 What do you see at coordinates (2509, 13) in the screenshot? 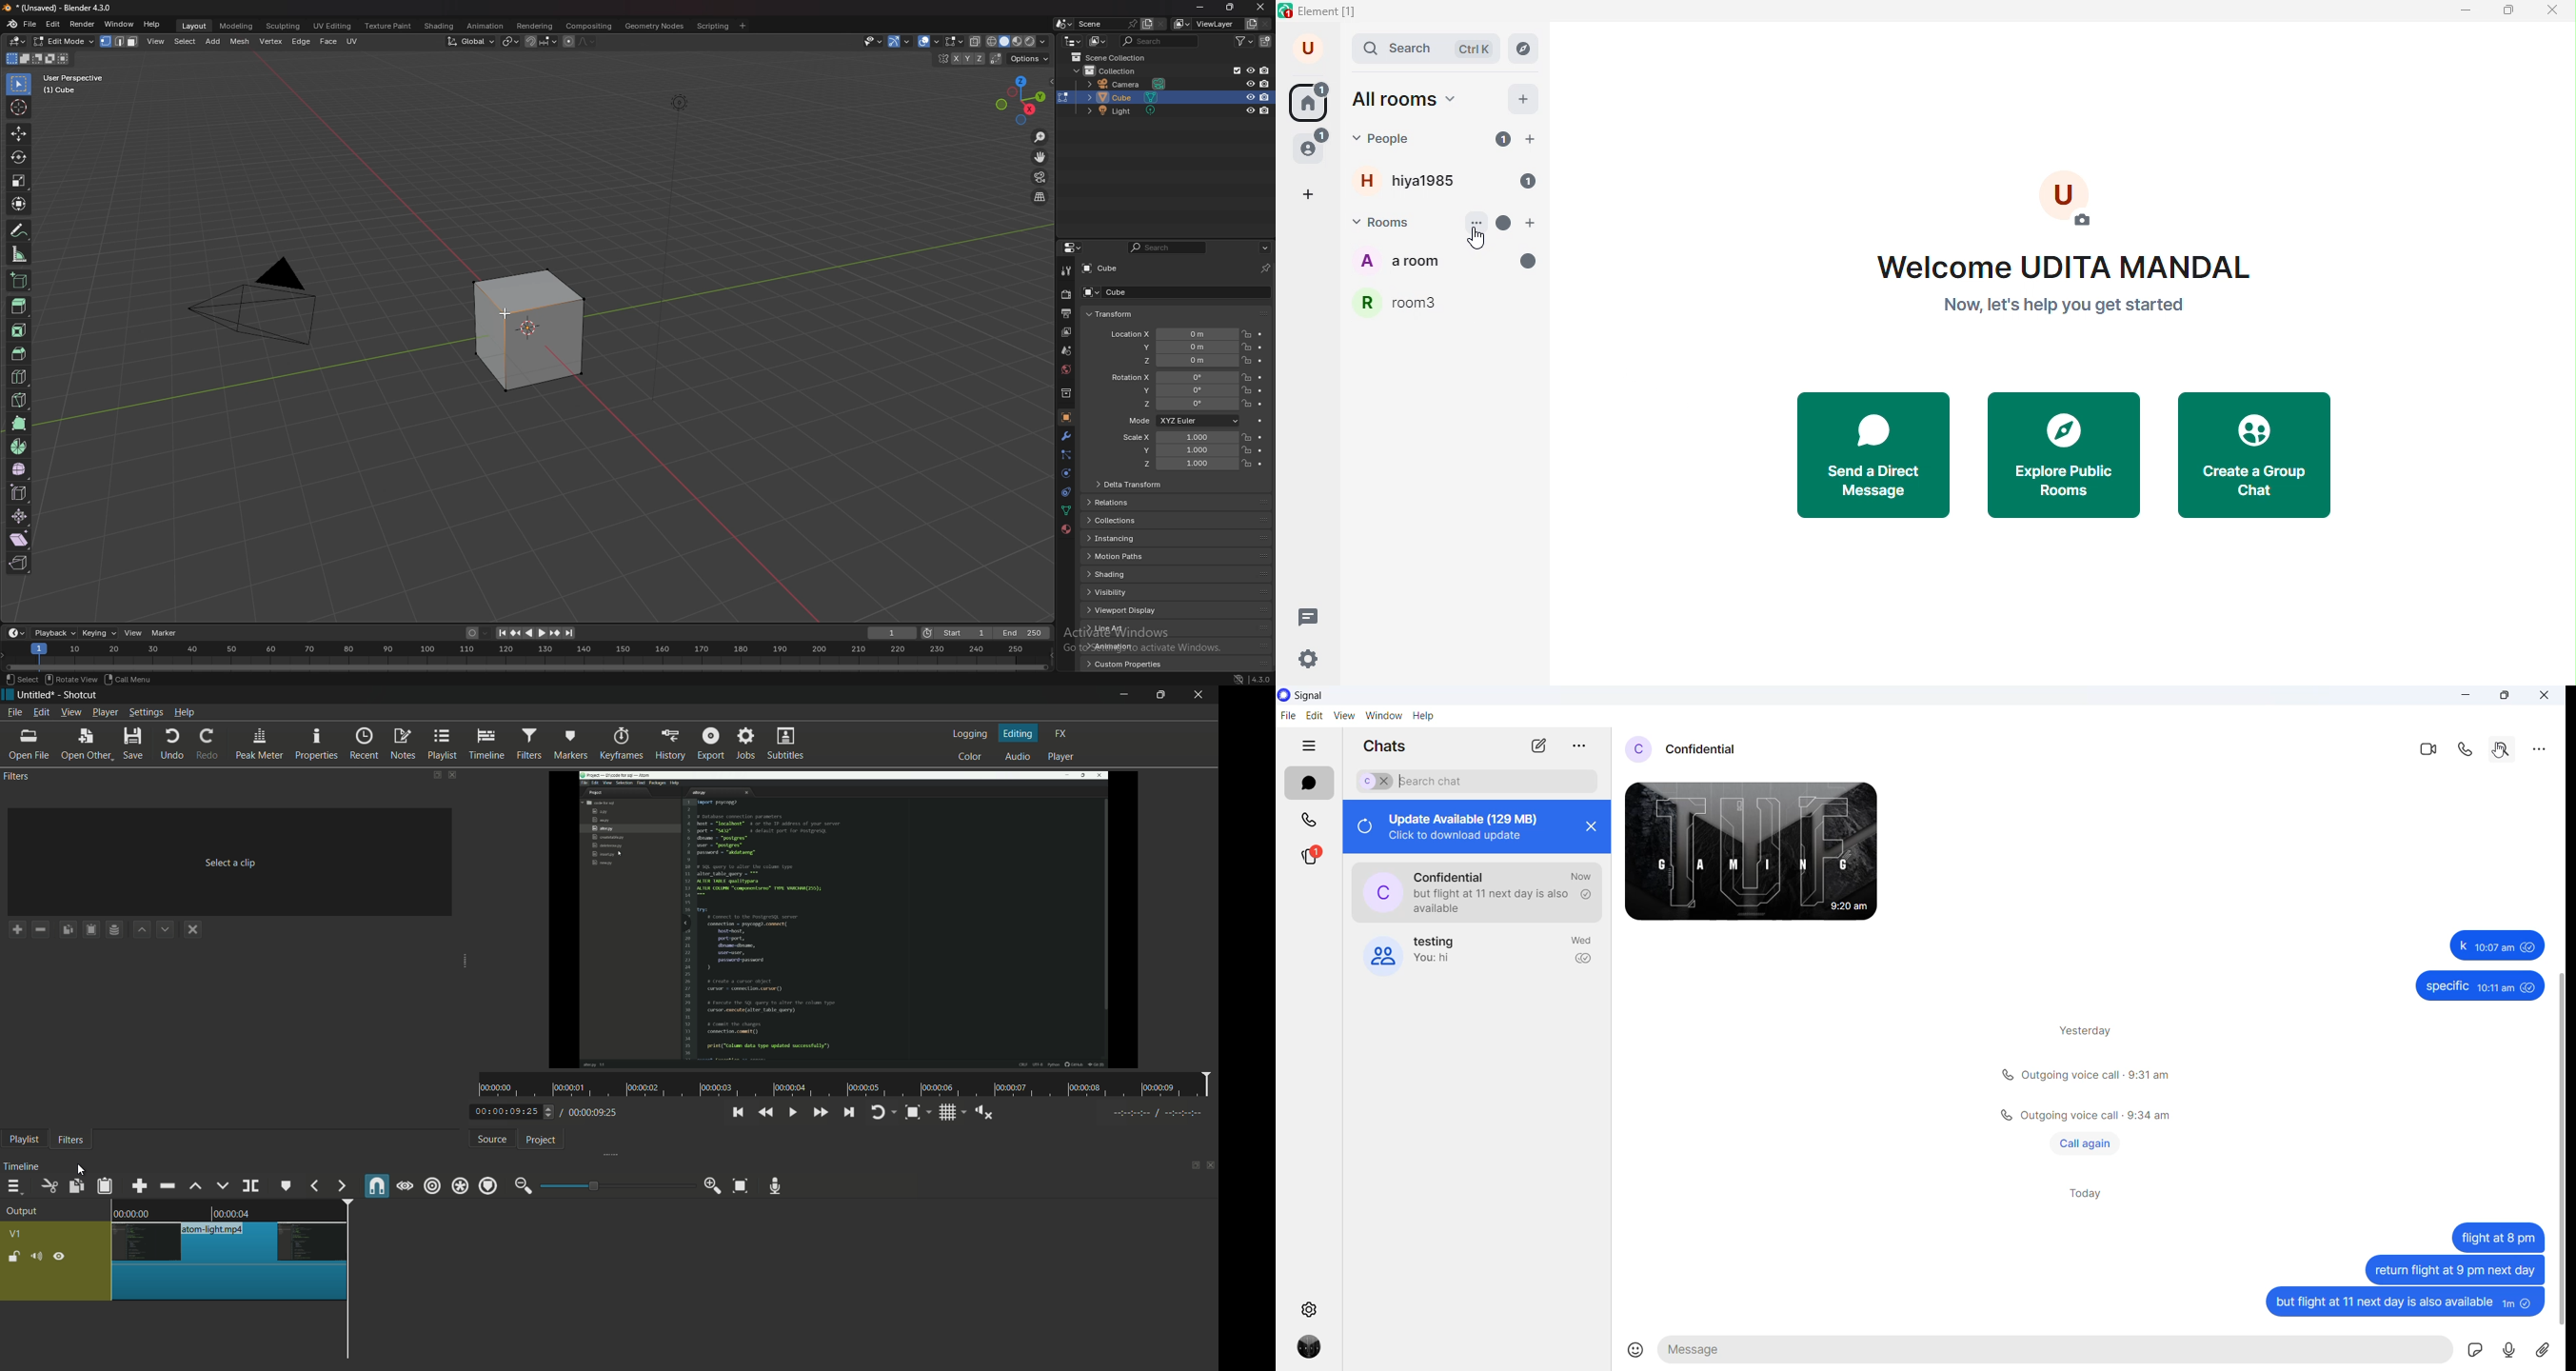
I see `maximize` at bounding box center [2509, 13].